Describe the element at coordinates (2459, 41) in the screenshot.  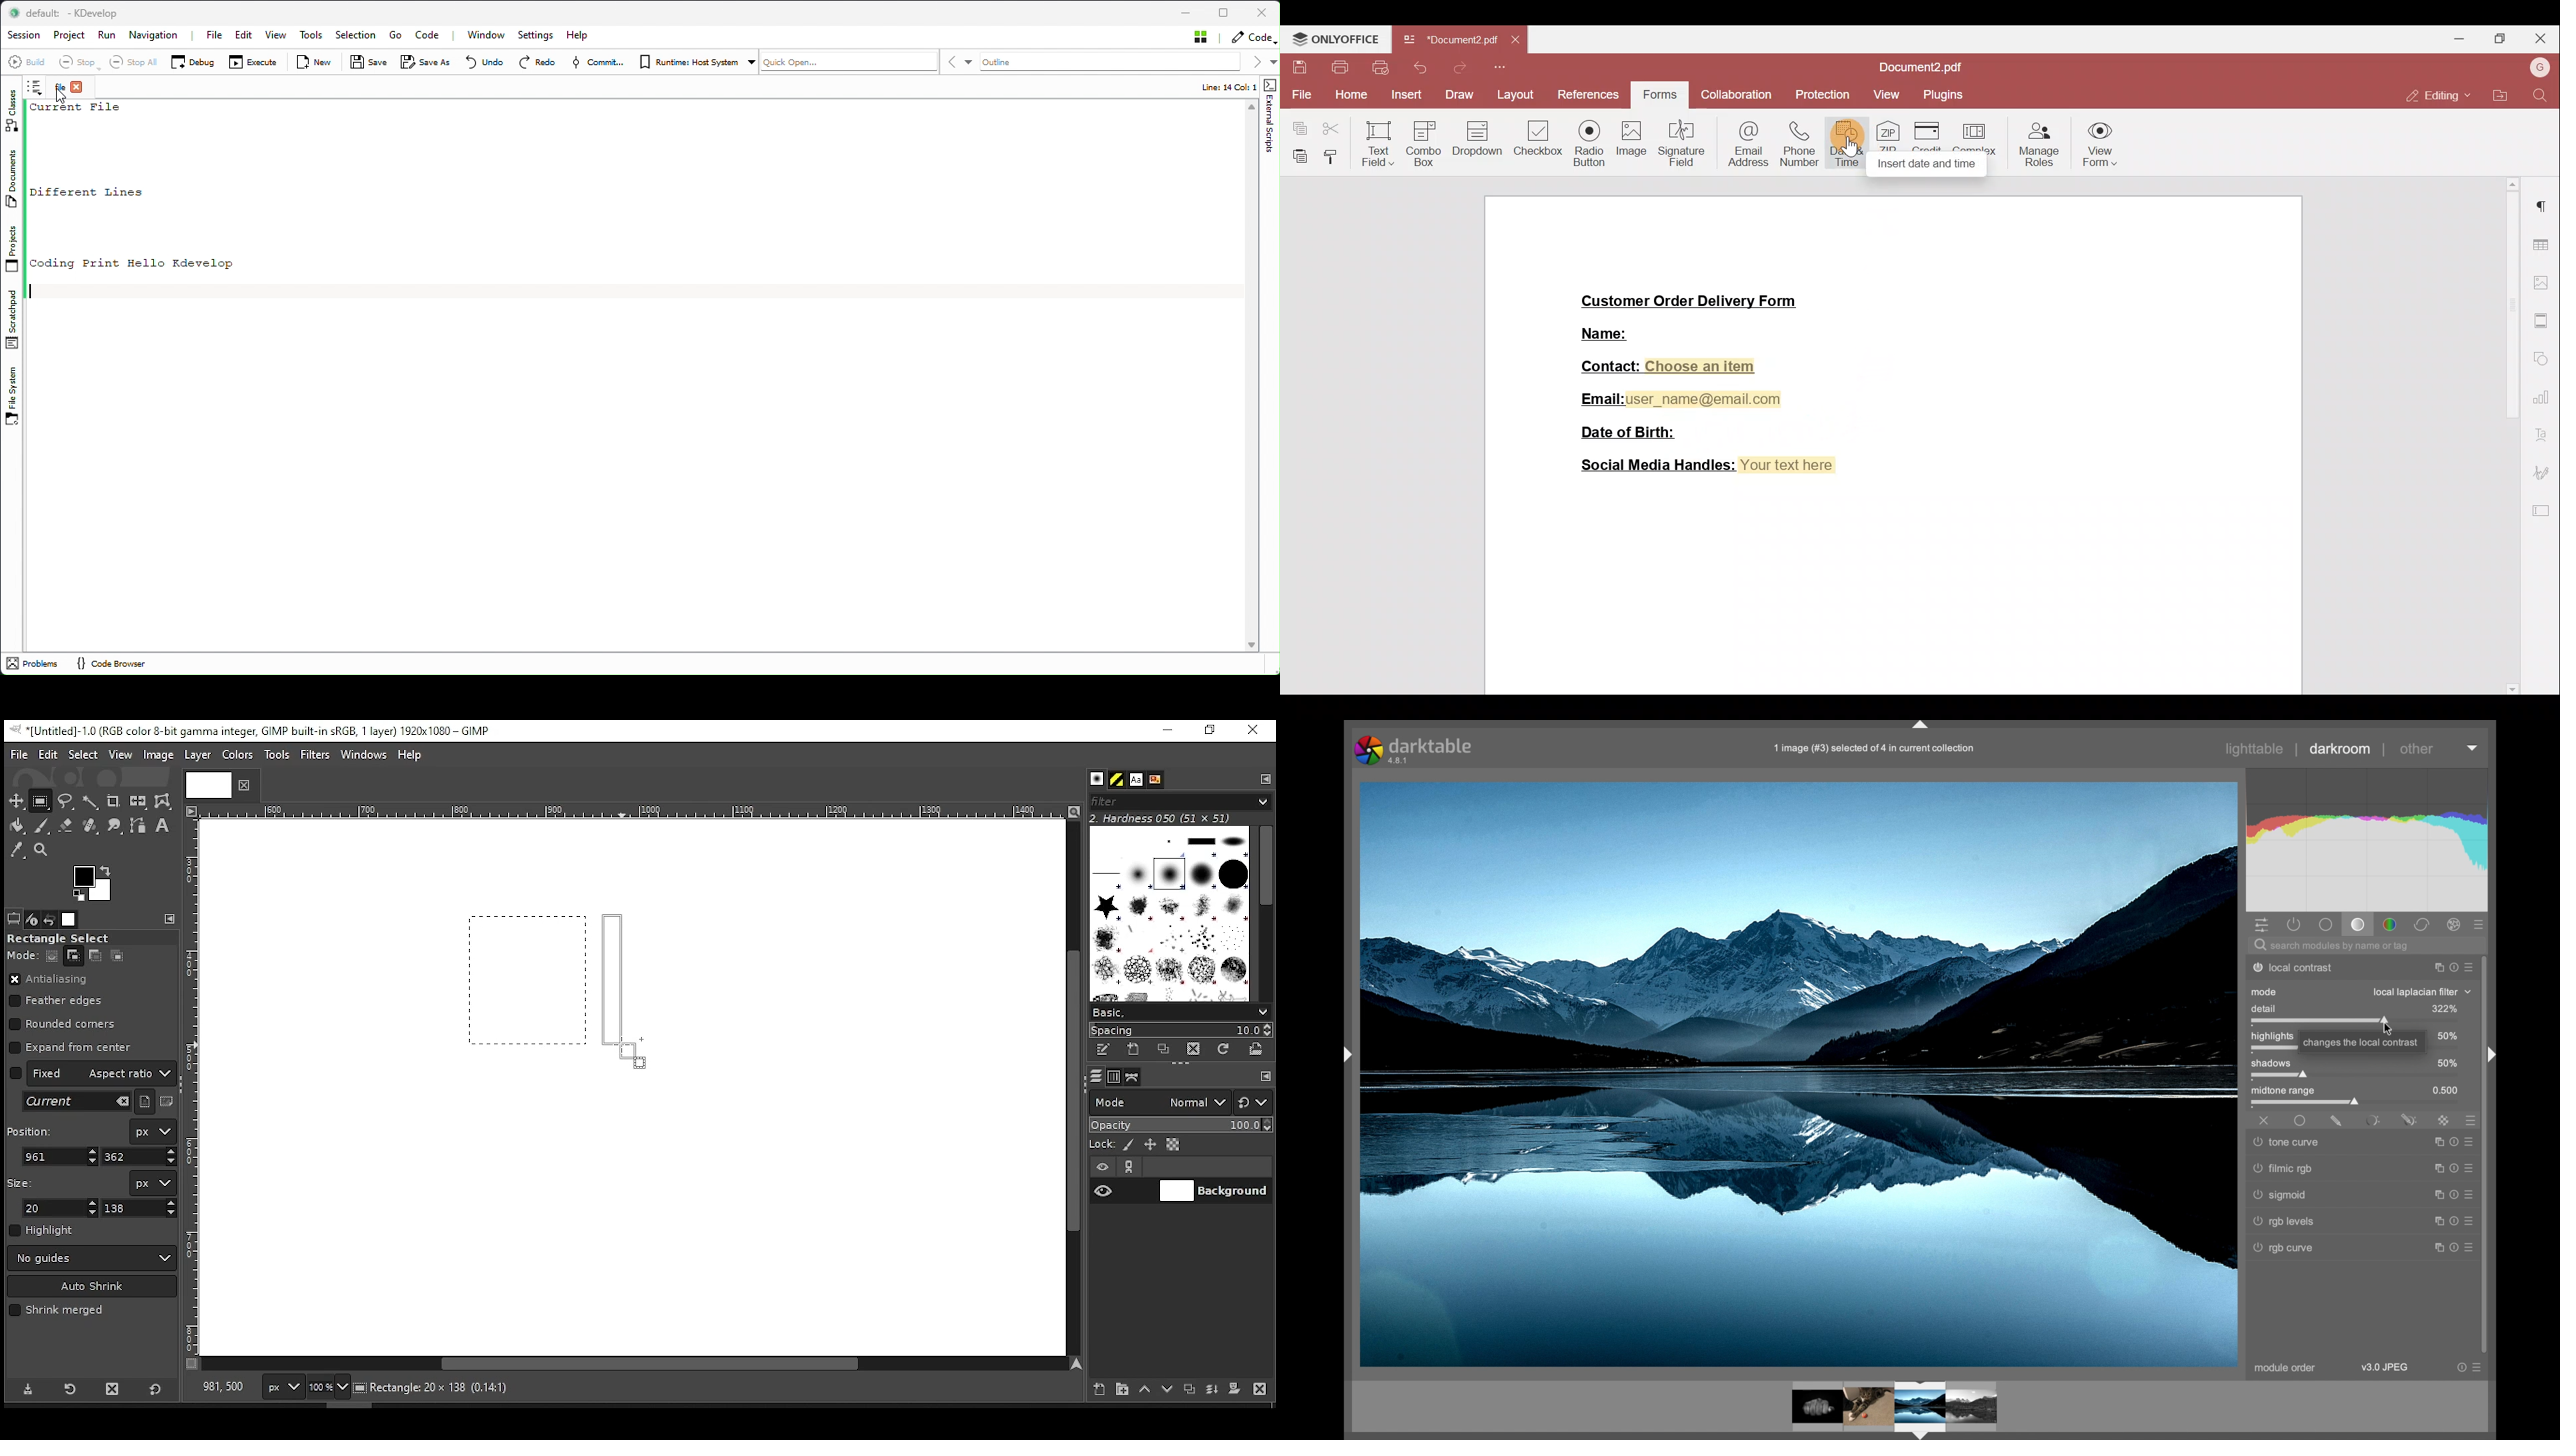
I see `Minimise` at that location.